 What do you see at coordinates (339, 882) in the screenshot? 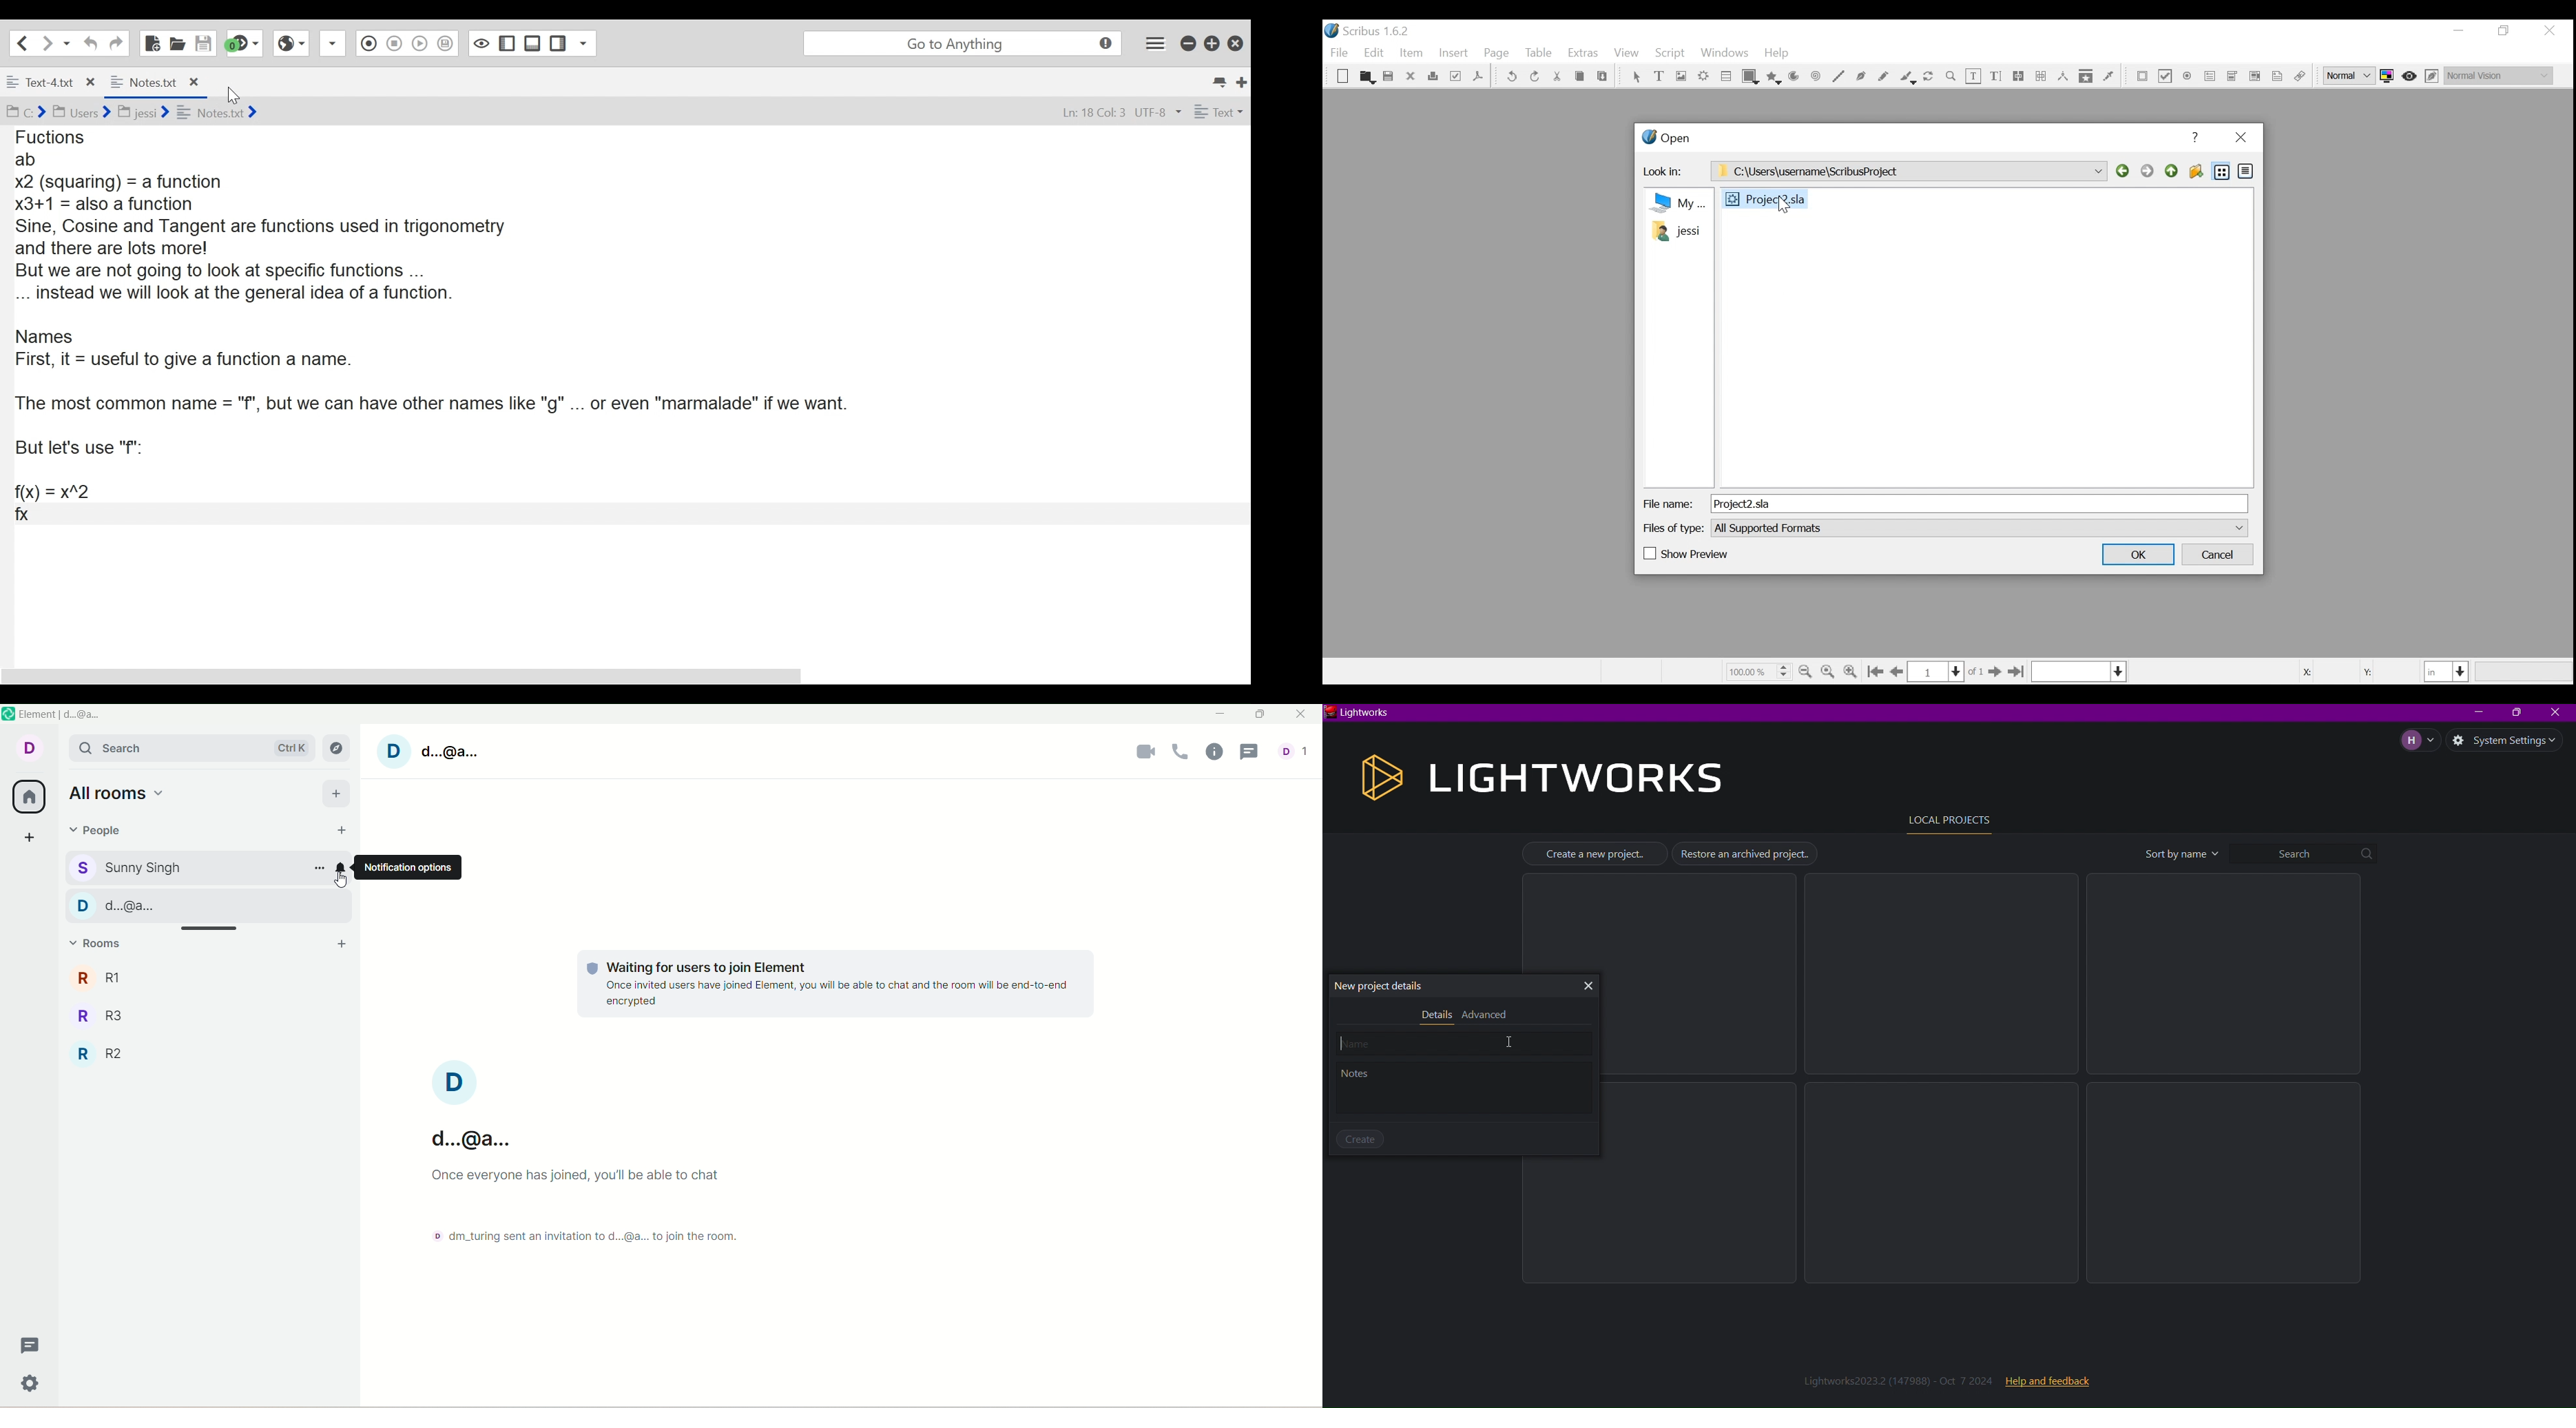
I see `pointer cursor` at bounding box center [339, 882].